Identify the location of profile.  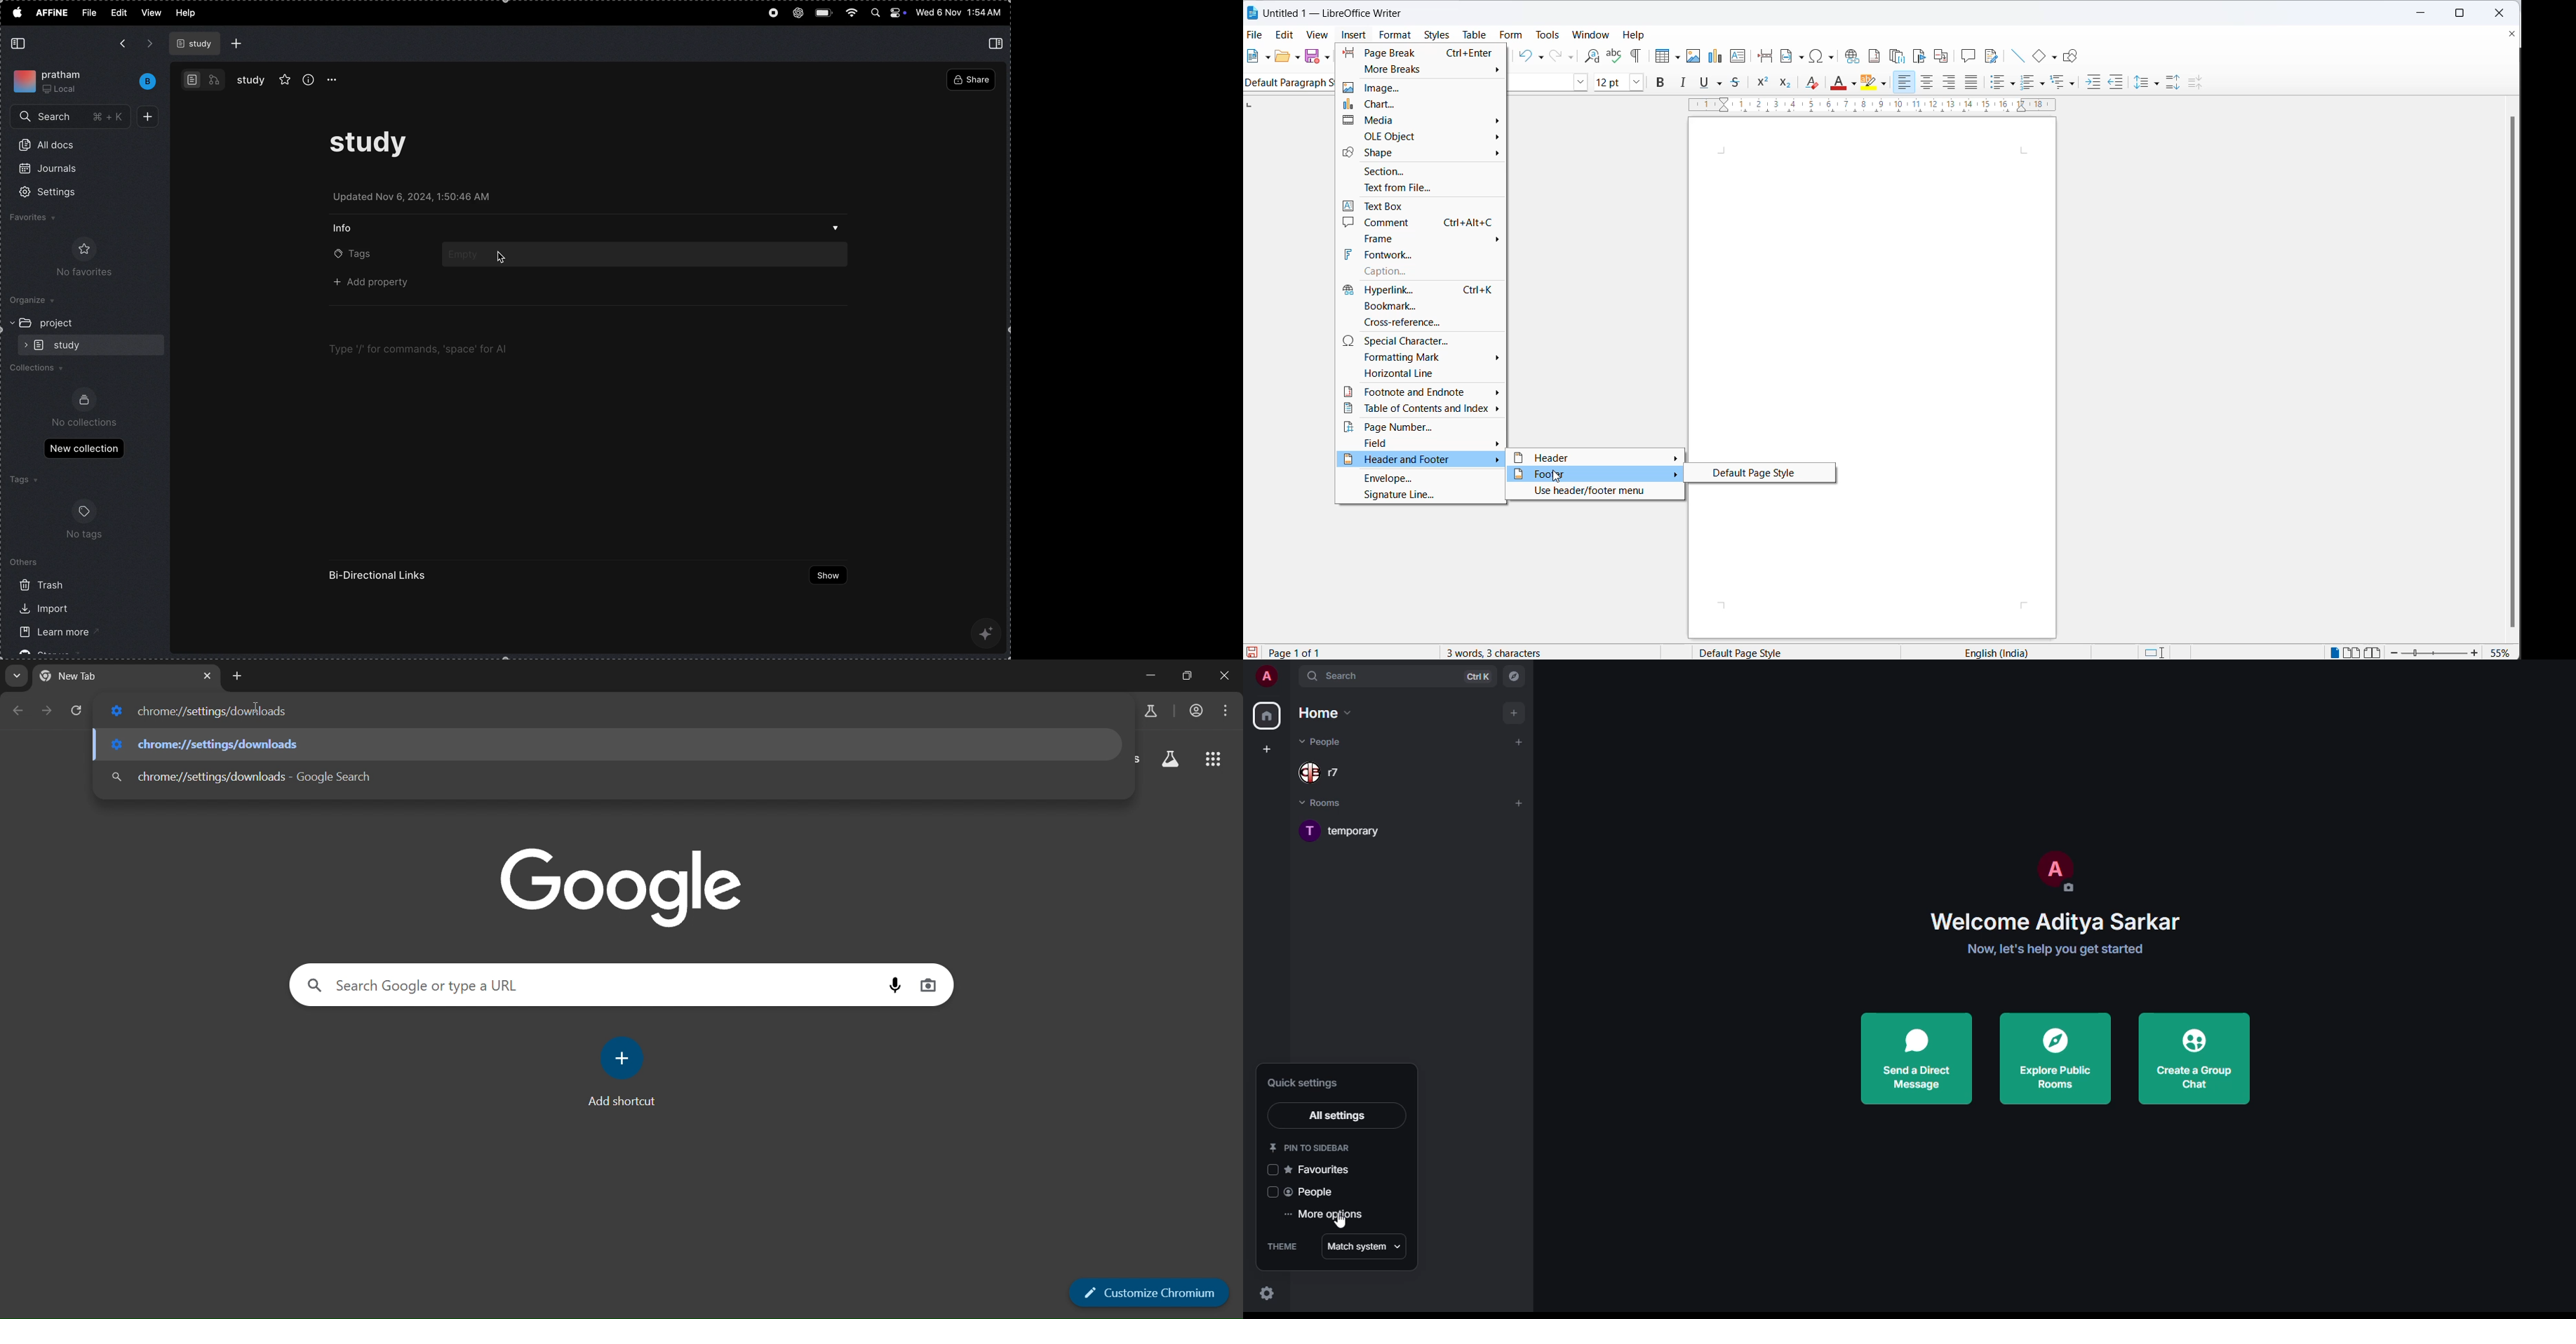
(1265, 676).